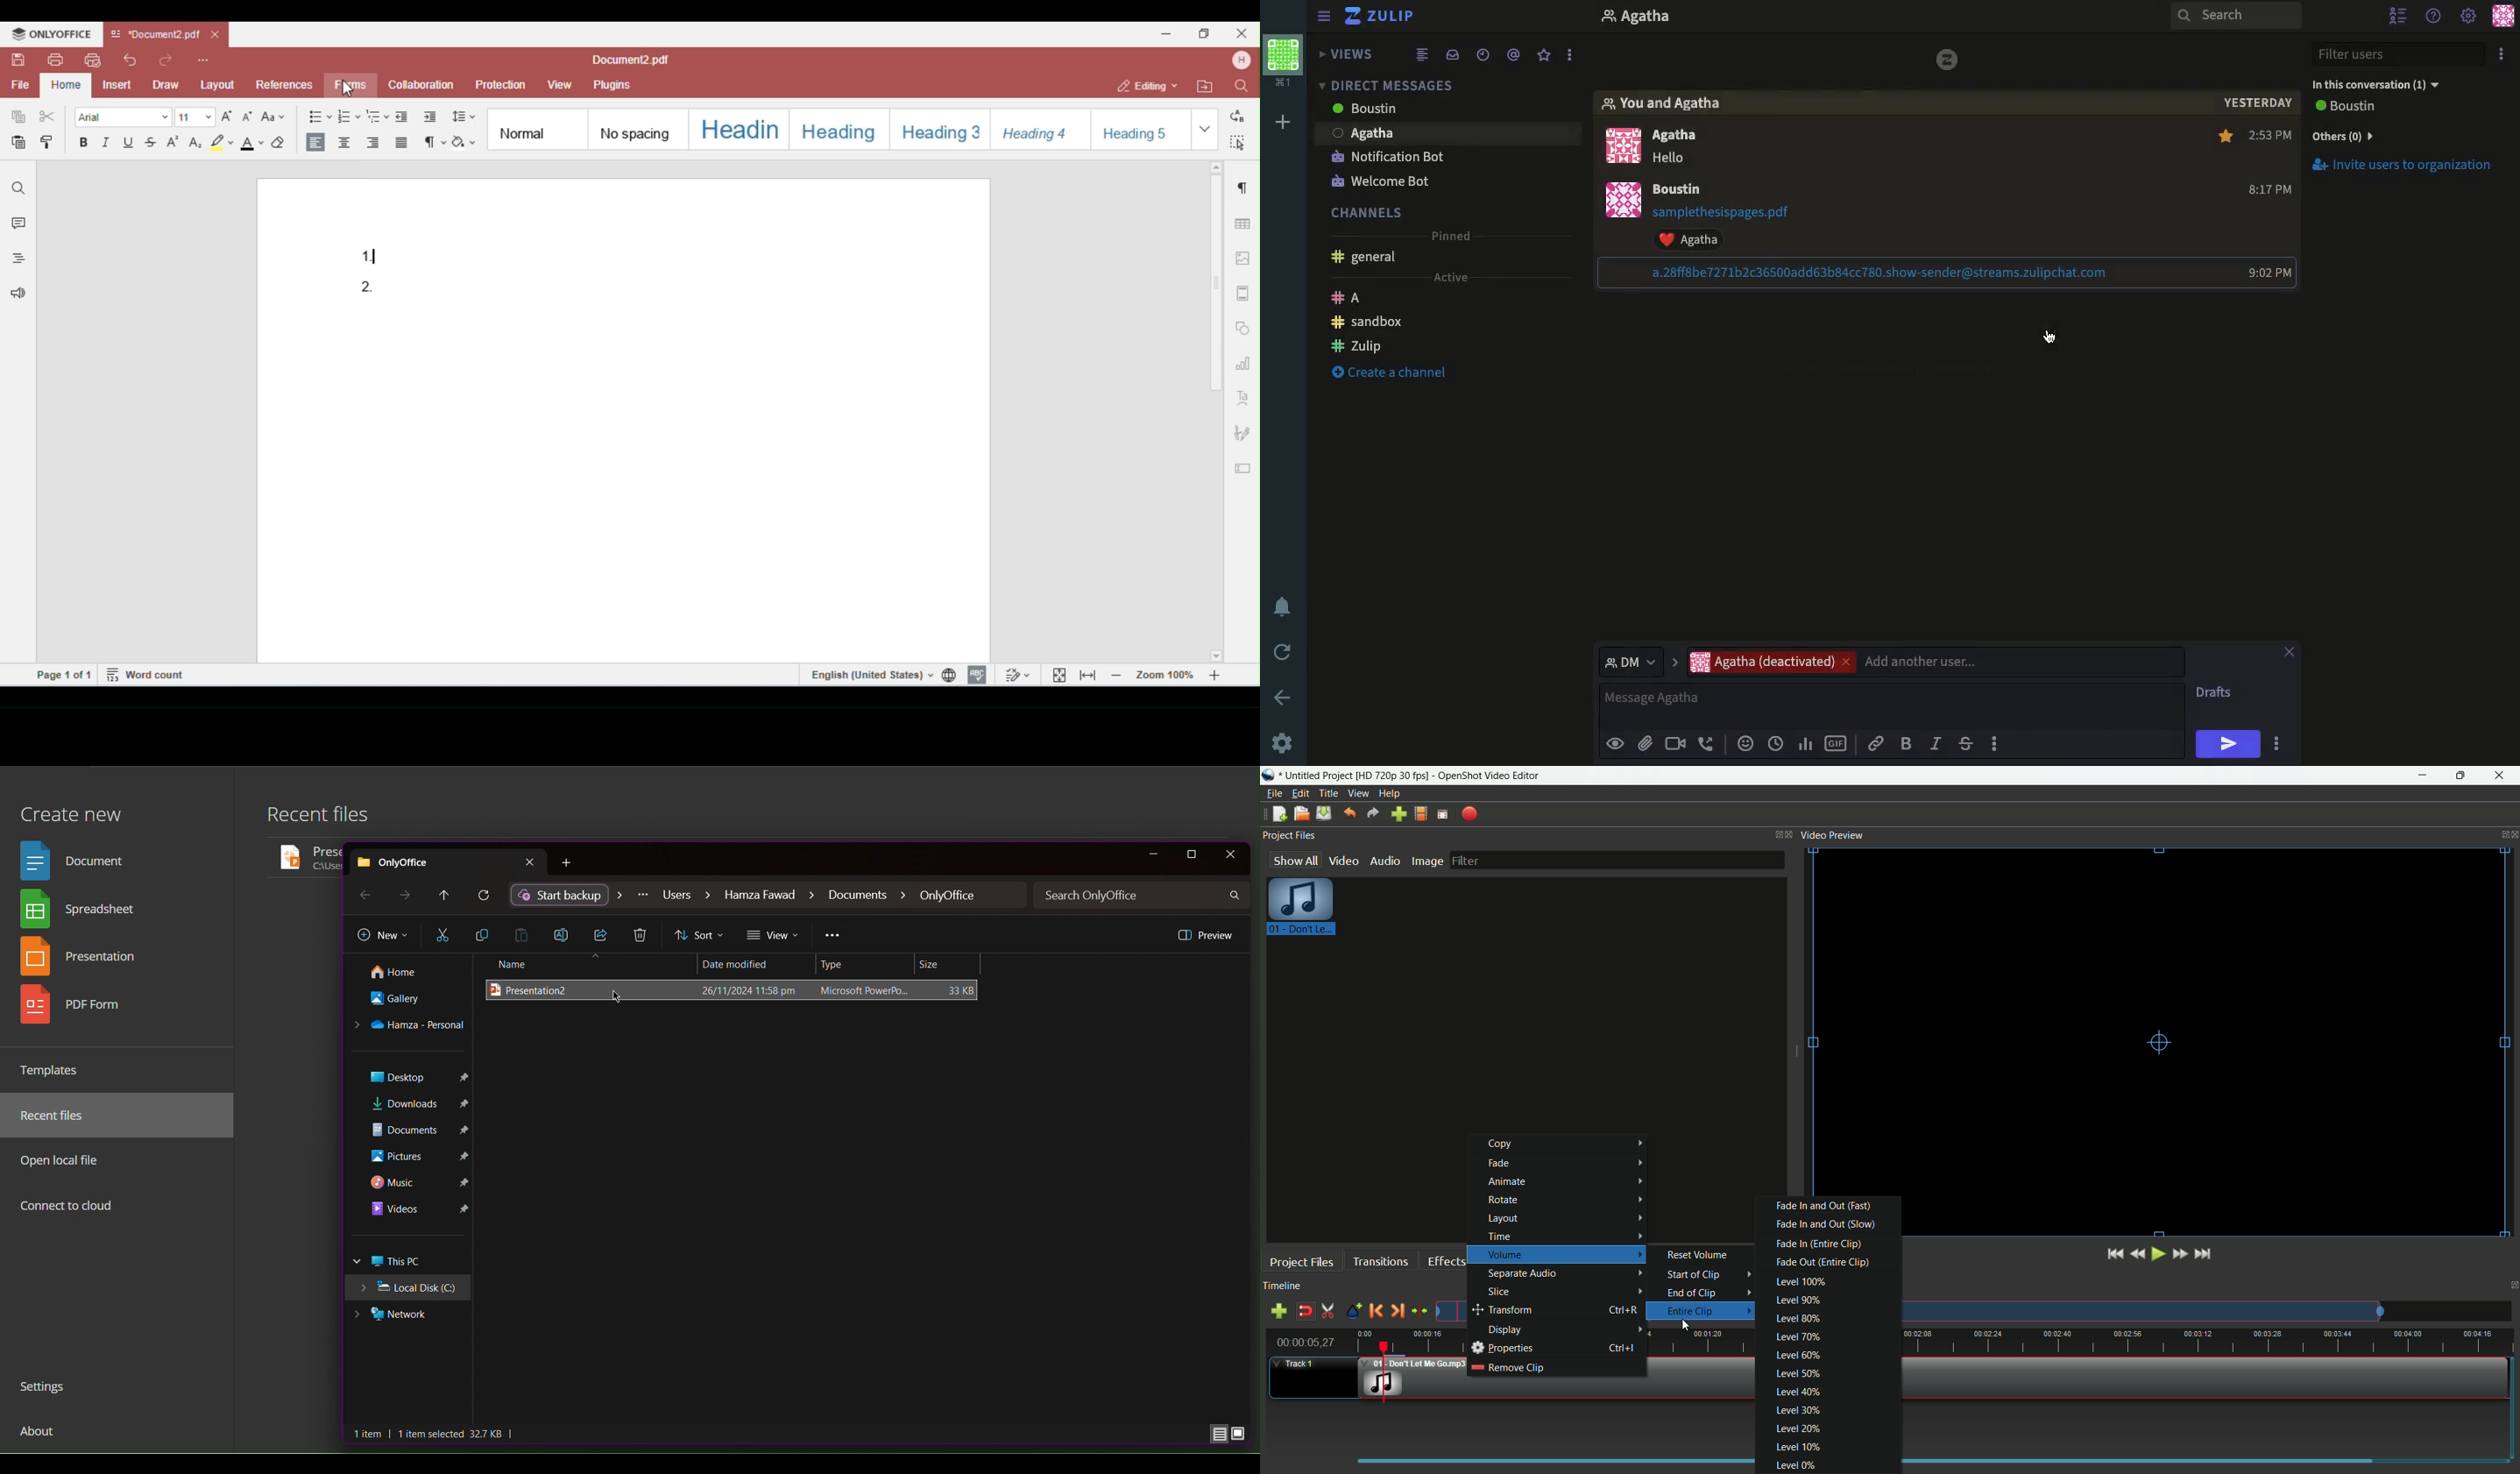 Image resolution: width=2520 pixels, height=1484 pixels. I want to click on Sandbox, so click(1369, 322).